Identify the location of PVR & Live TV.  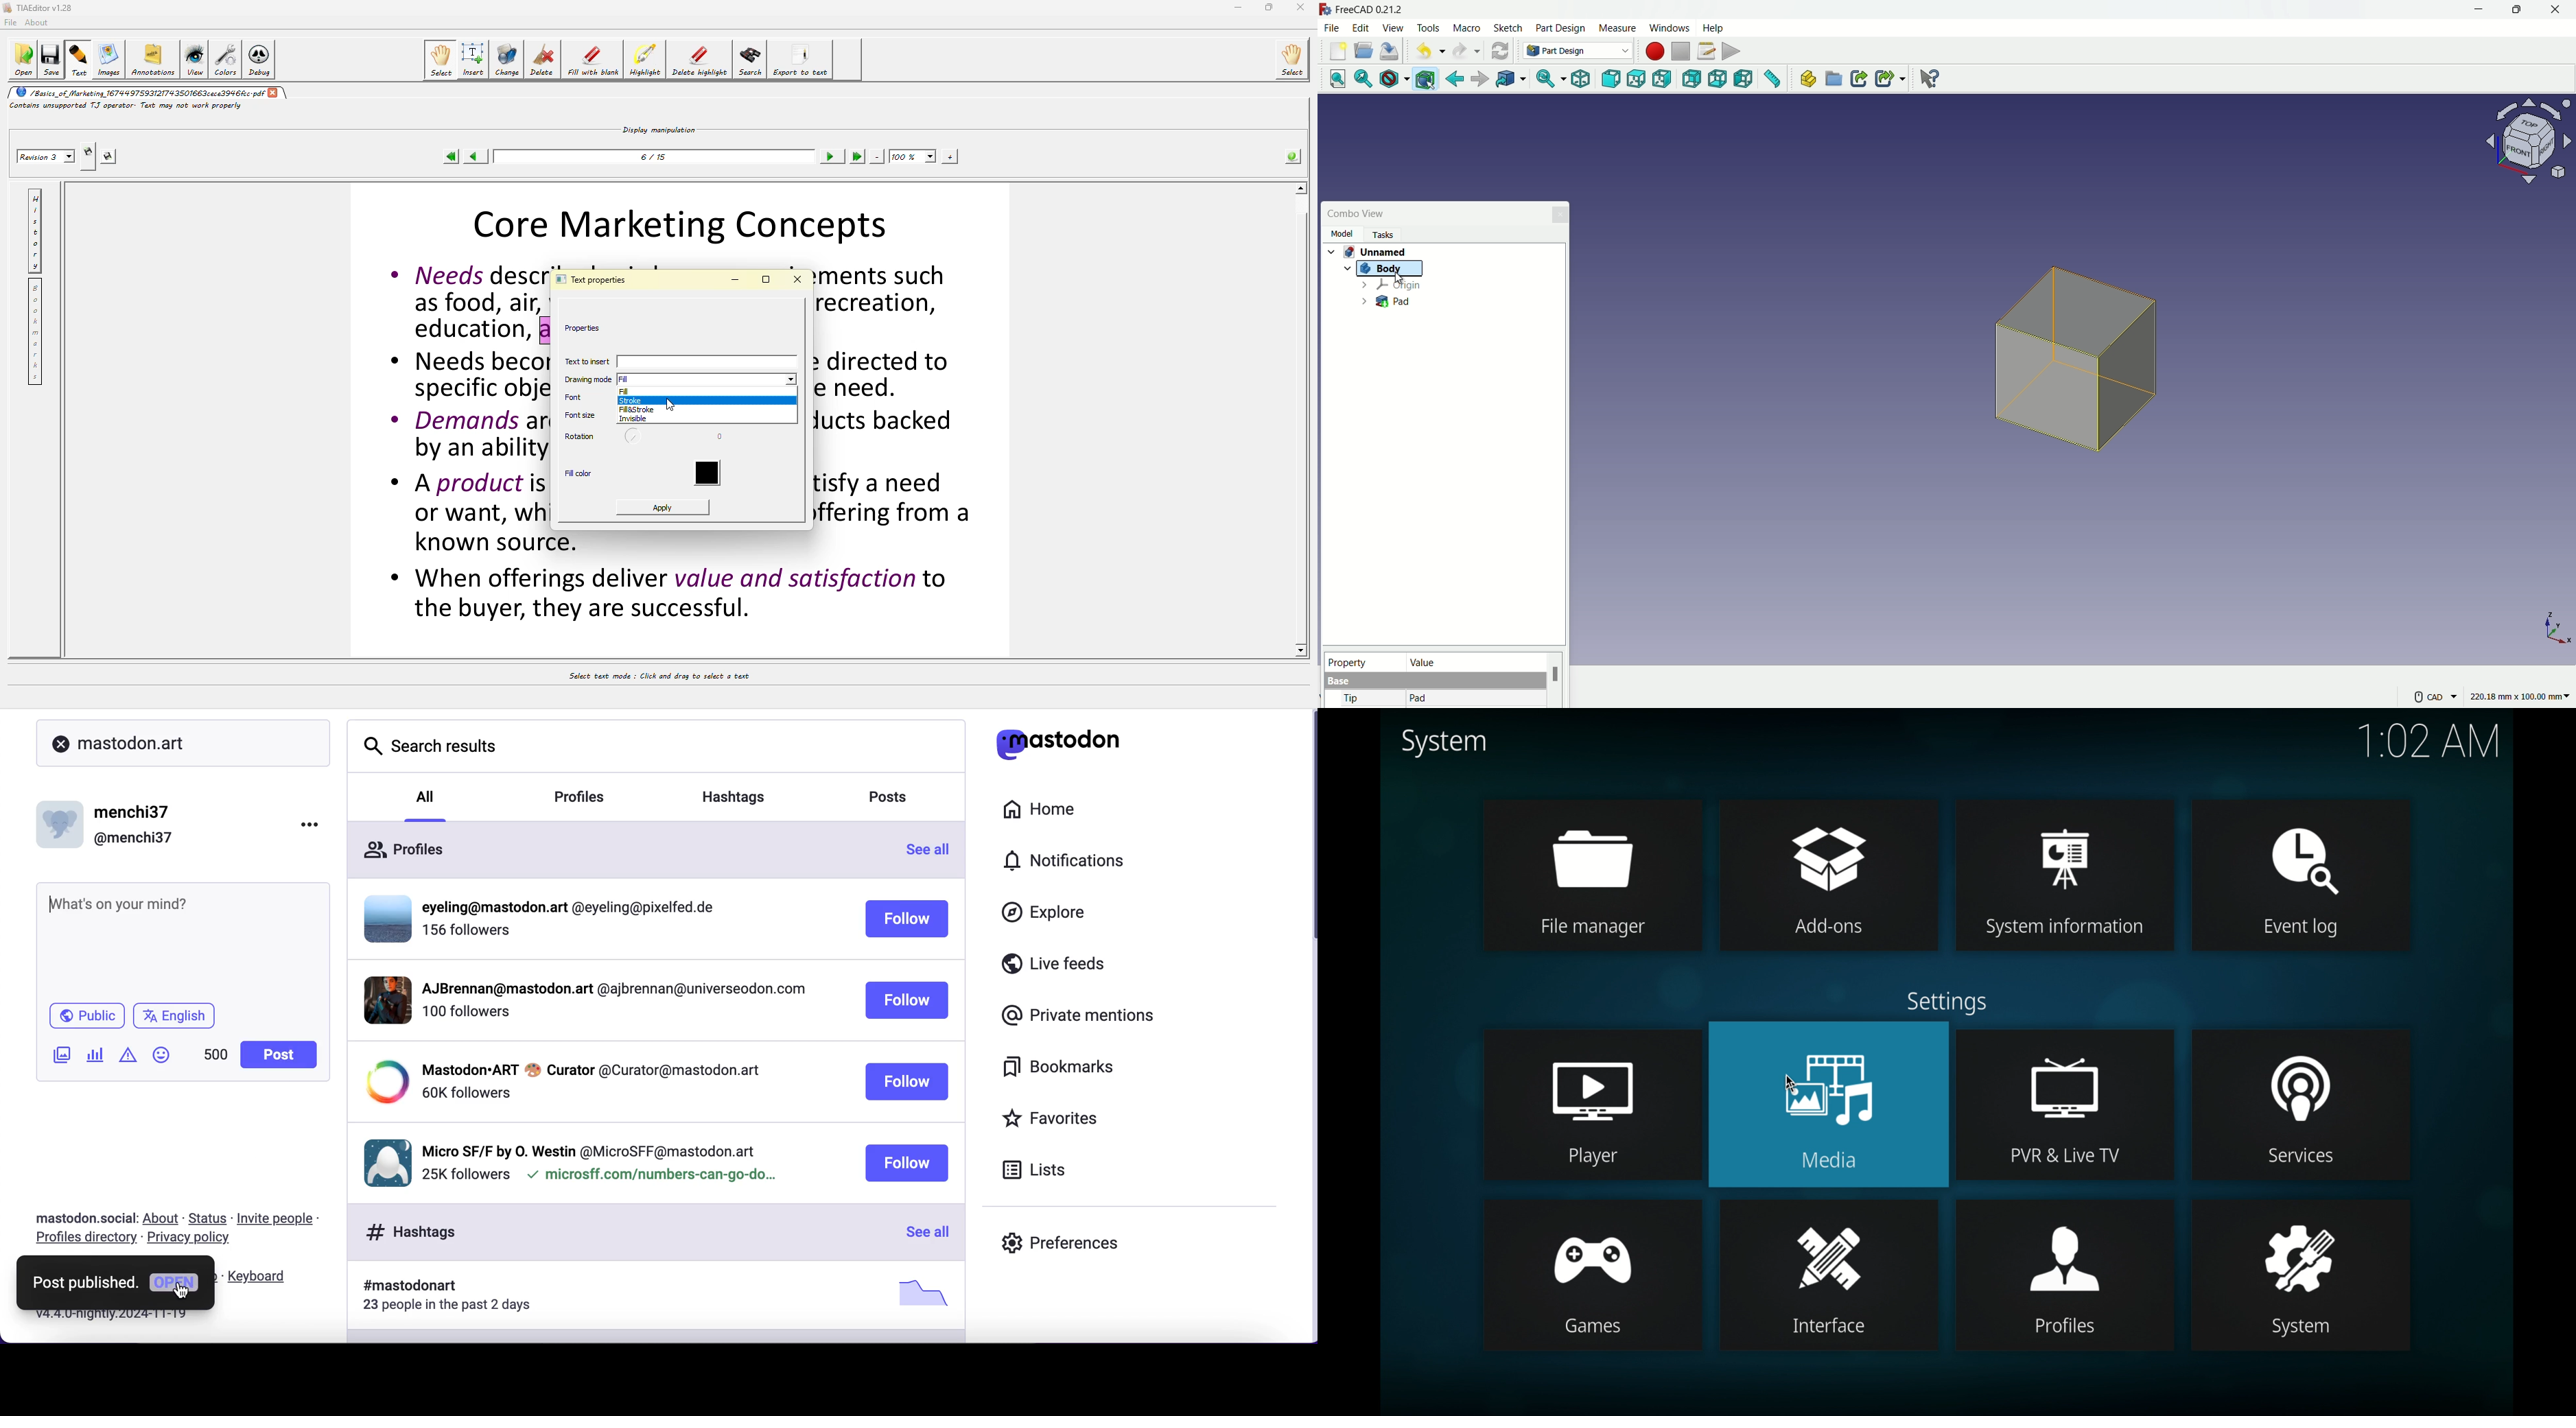
(2068, 1155).